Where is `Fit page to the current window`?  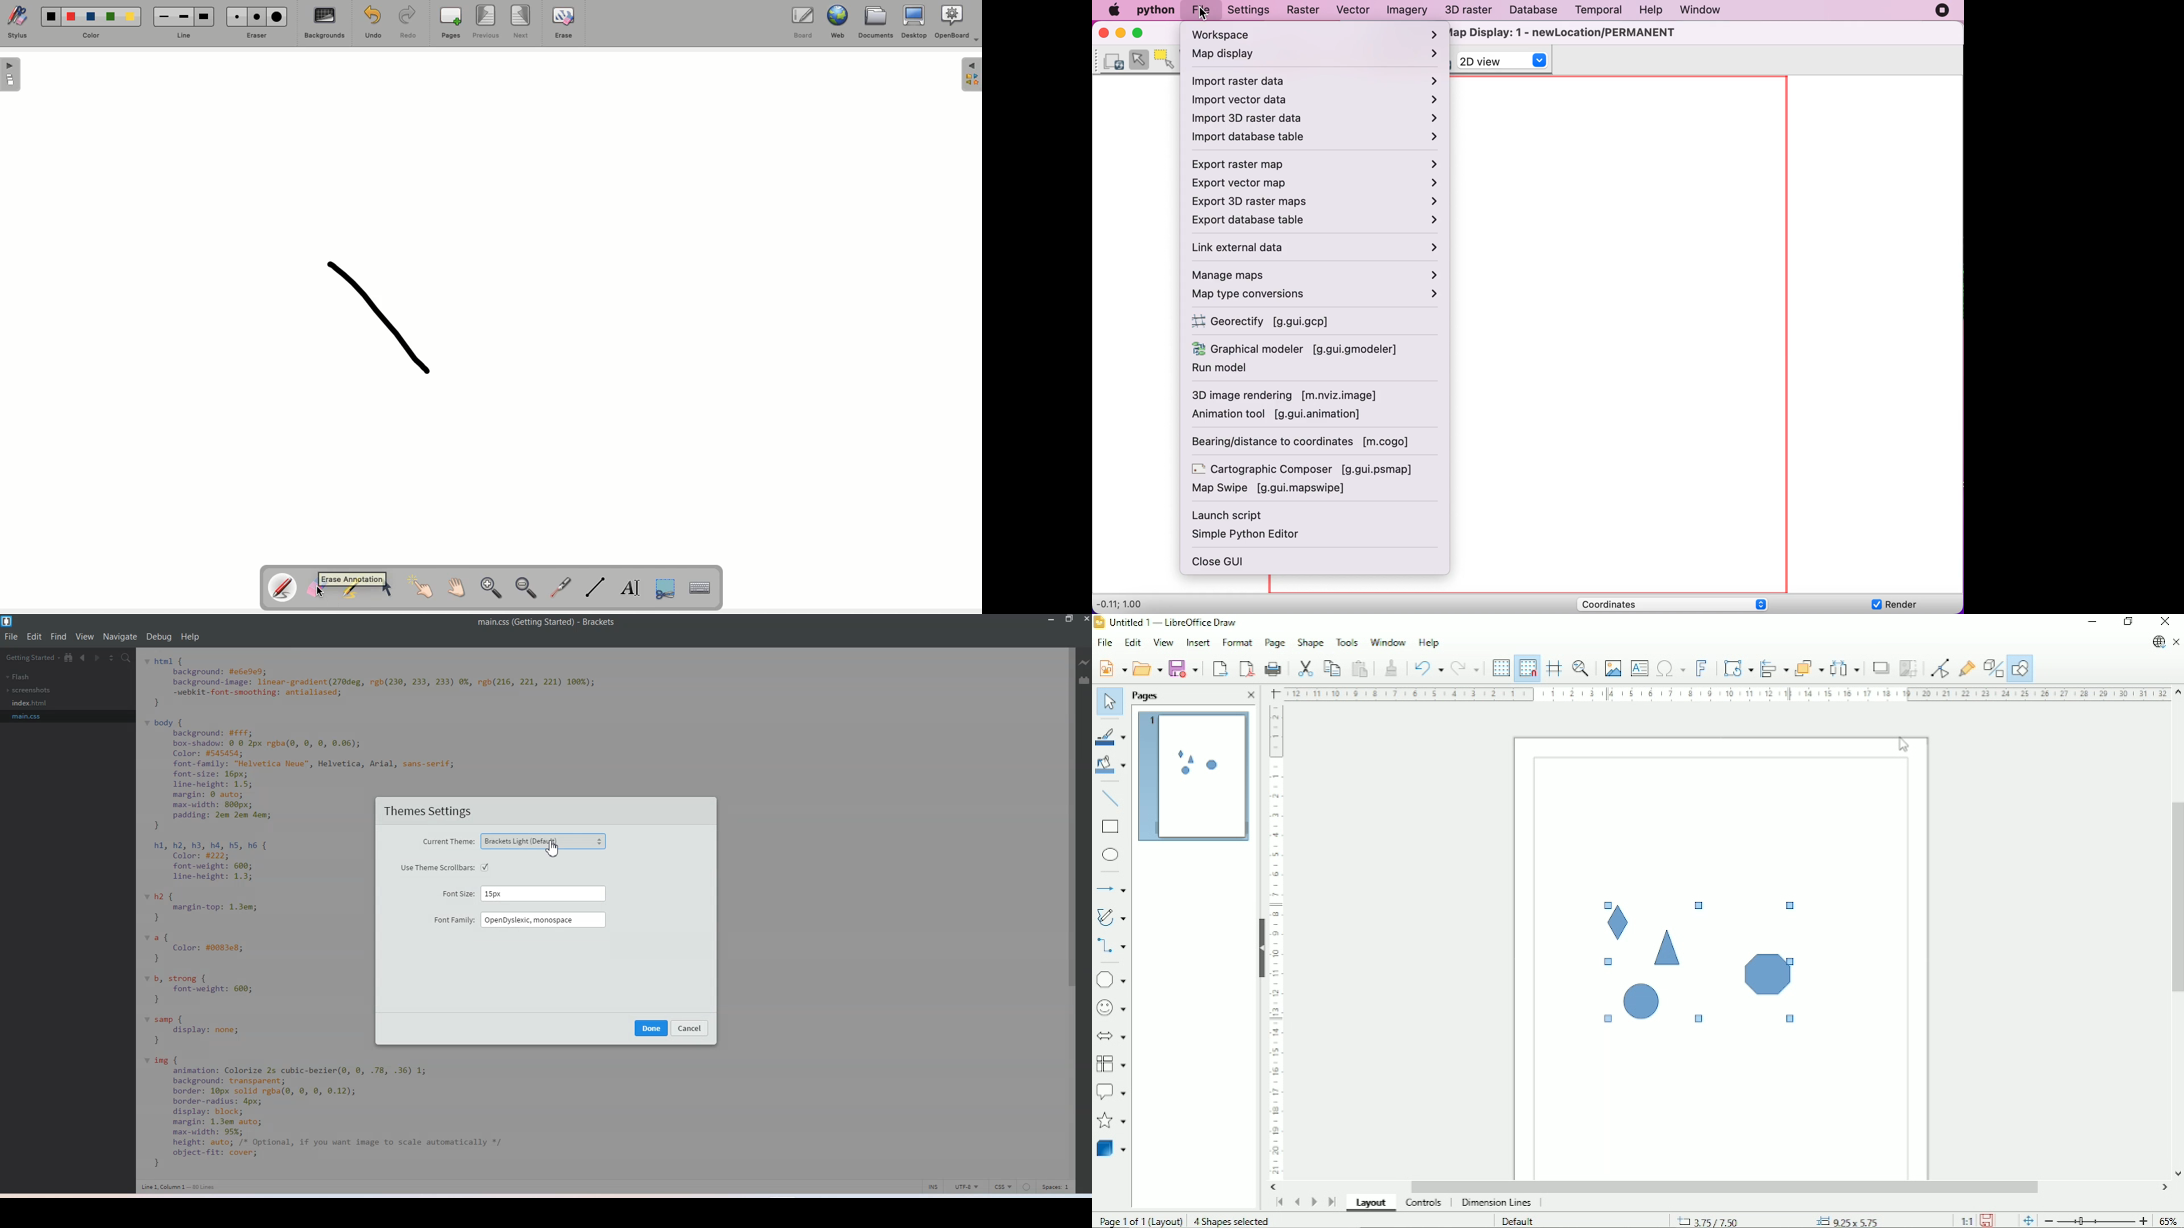 Fit page to the current window is located at coordinates (2026, 1219).